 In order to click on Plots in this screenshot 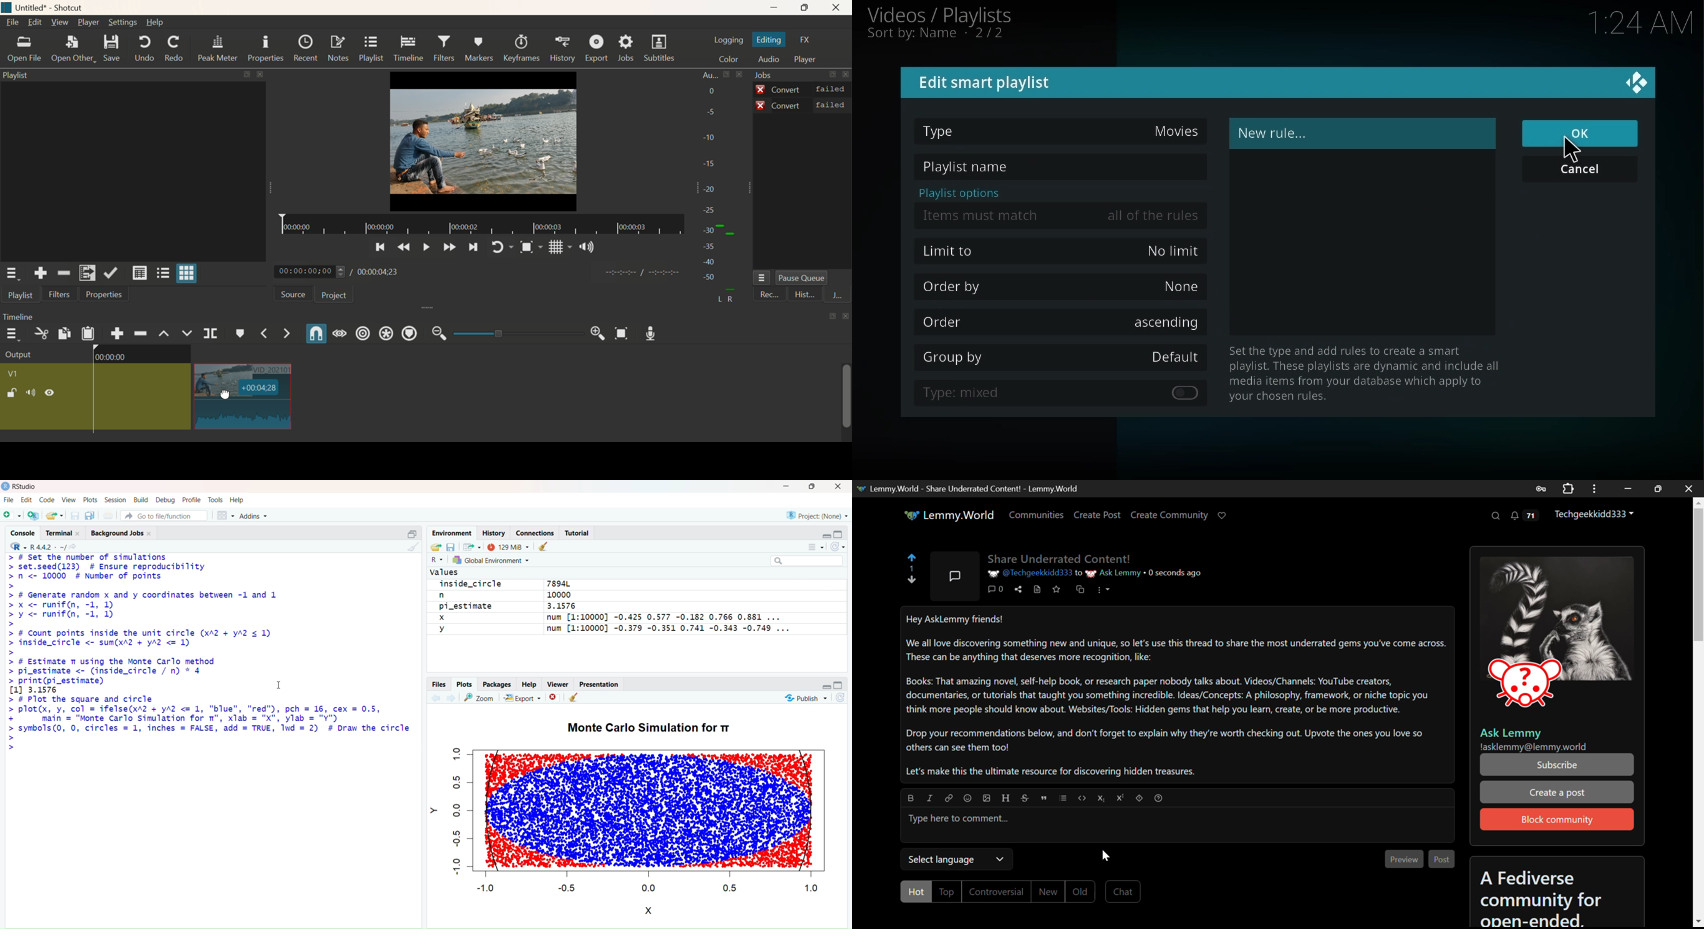, I will do `click(465, 683)`.